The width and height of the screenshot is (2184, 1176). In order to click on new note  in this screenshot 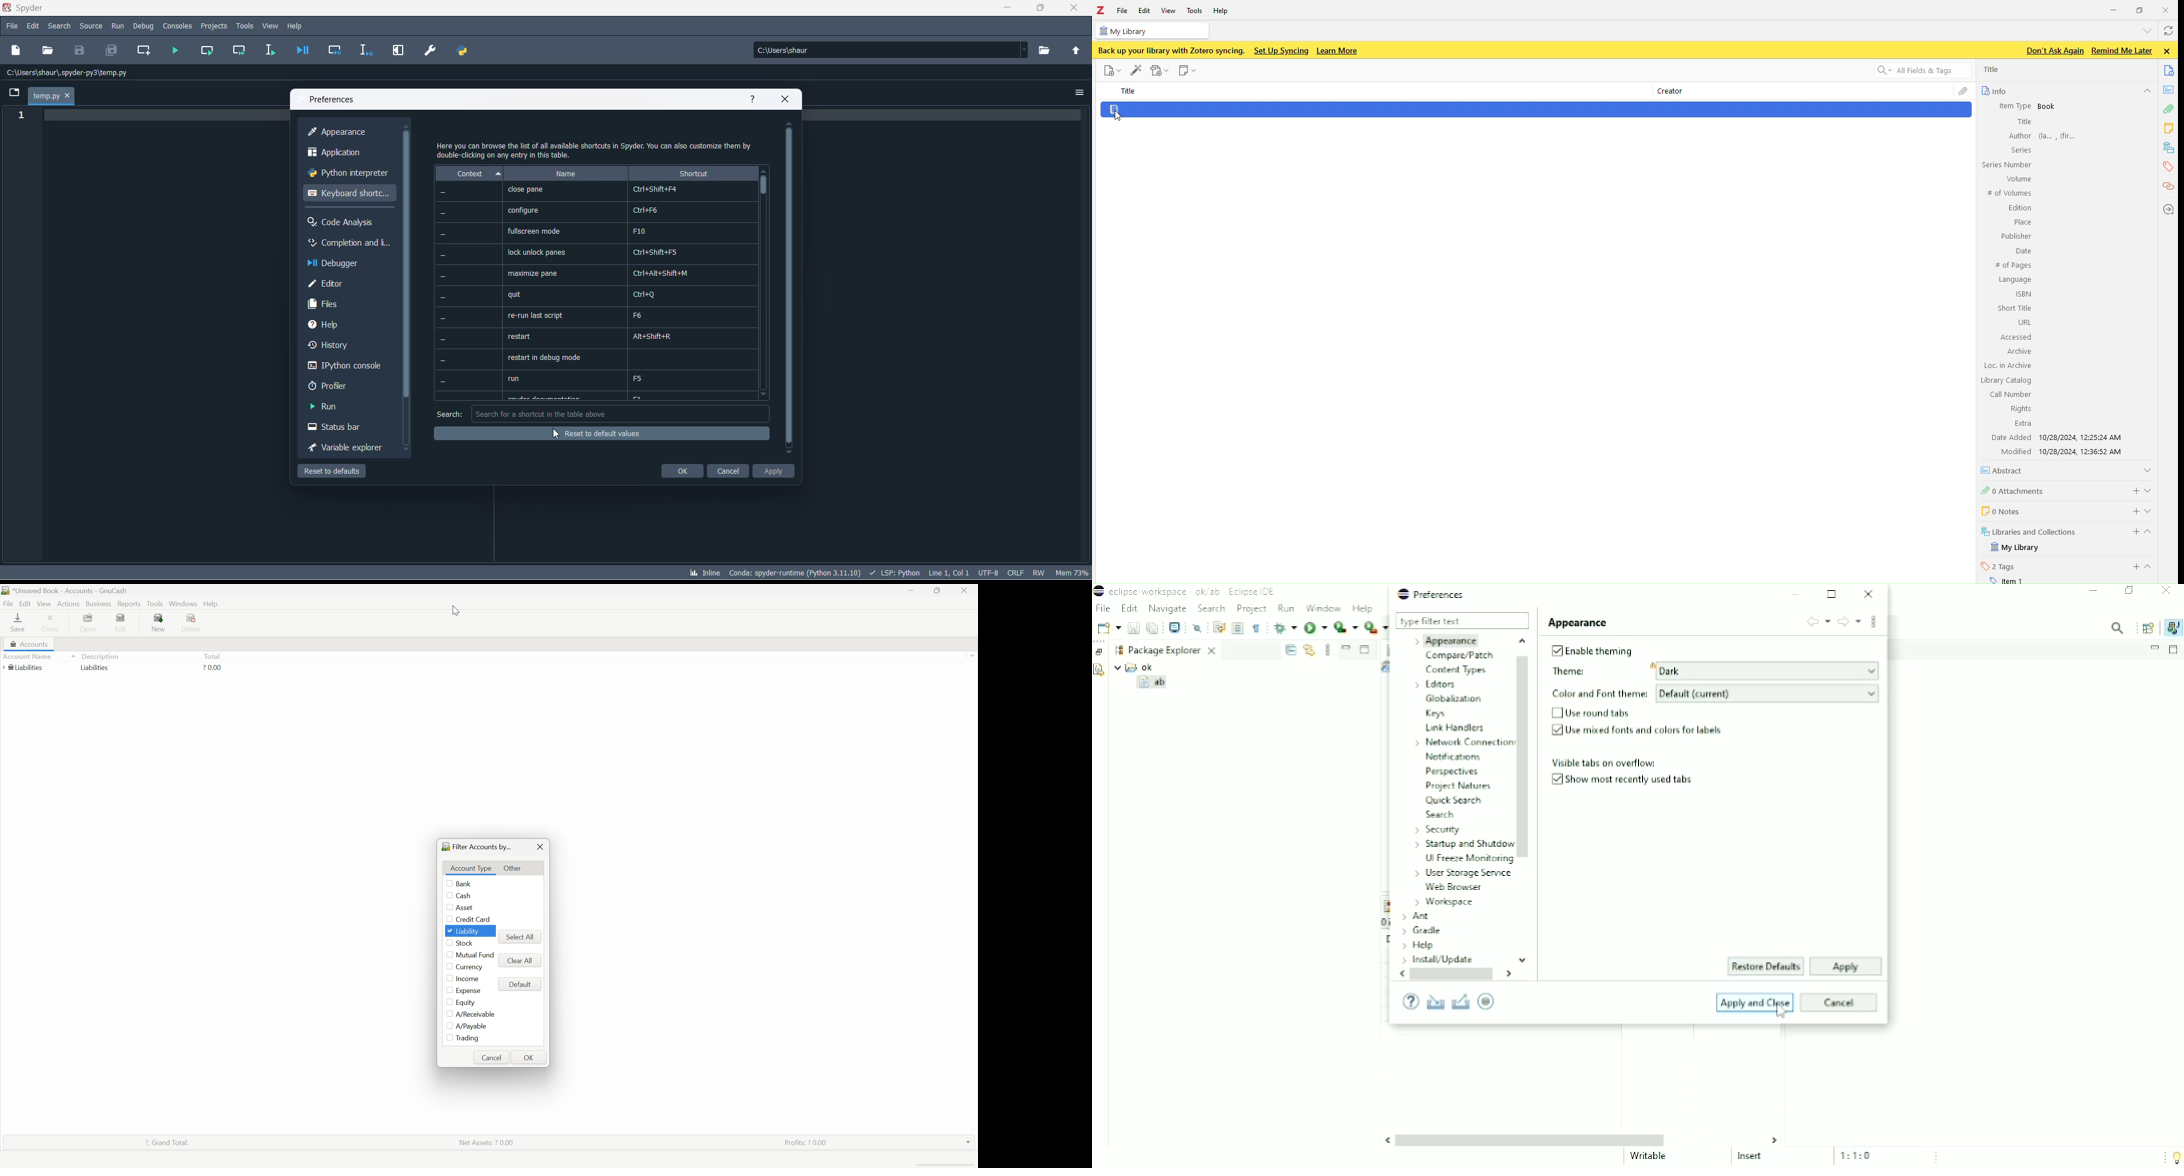, I will do `click(1188, 70)`.